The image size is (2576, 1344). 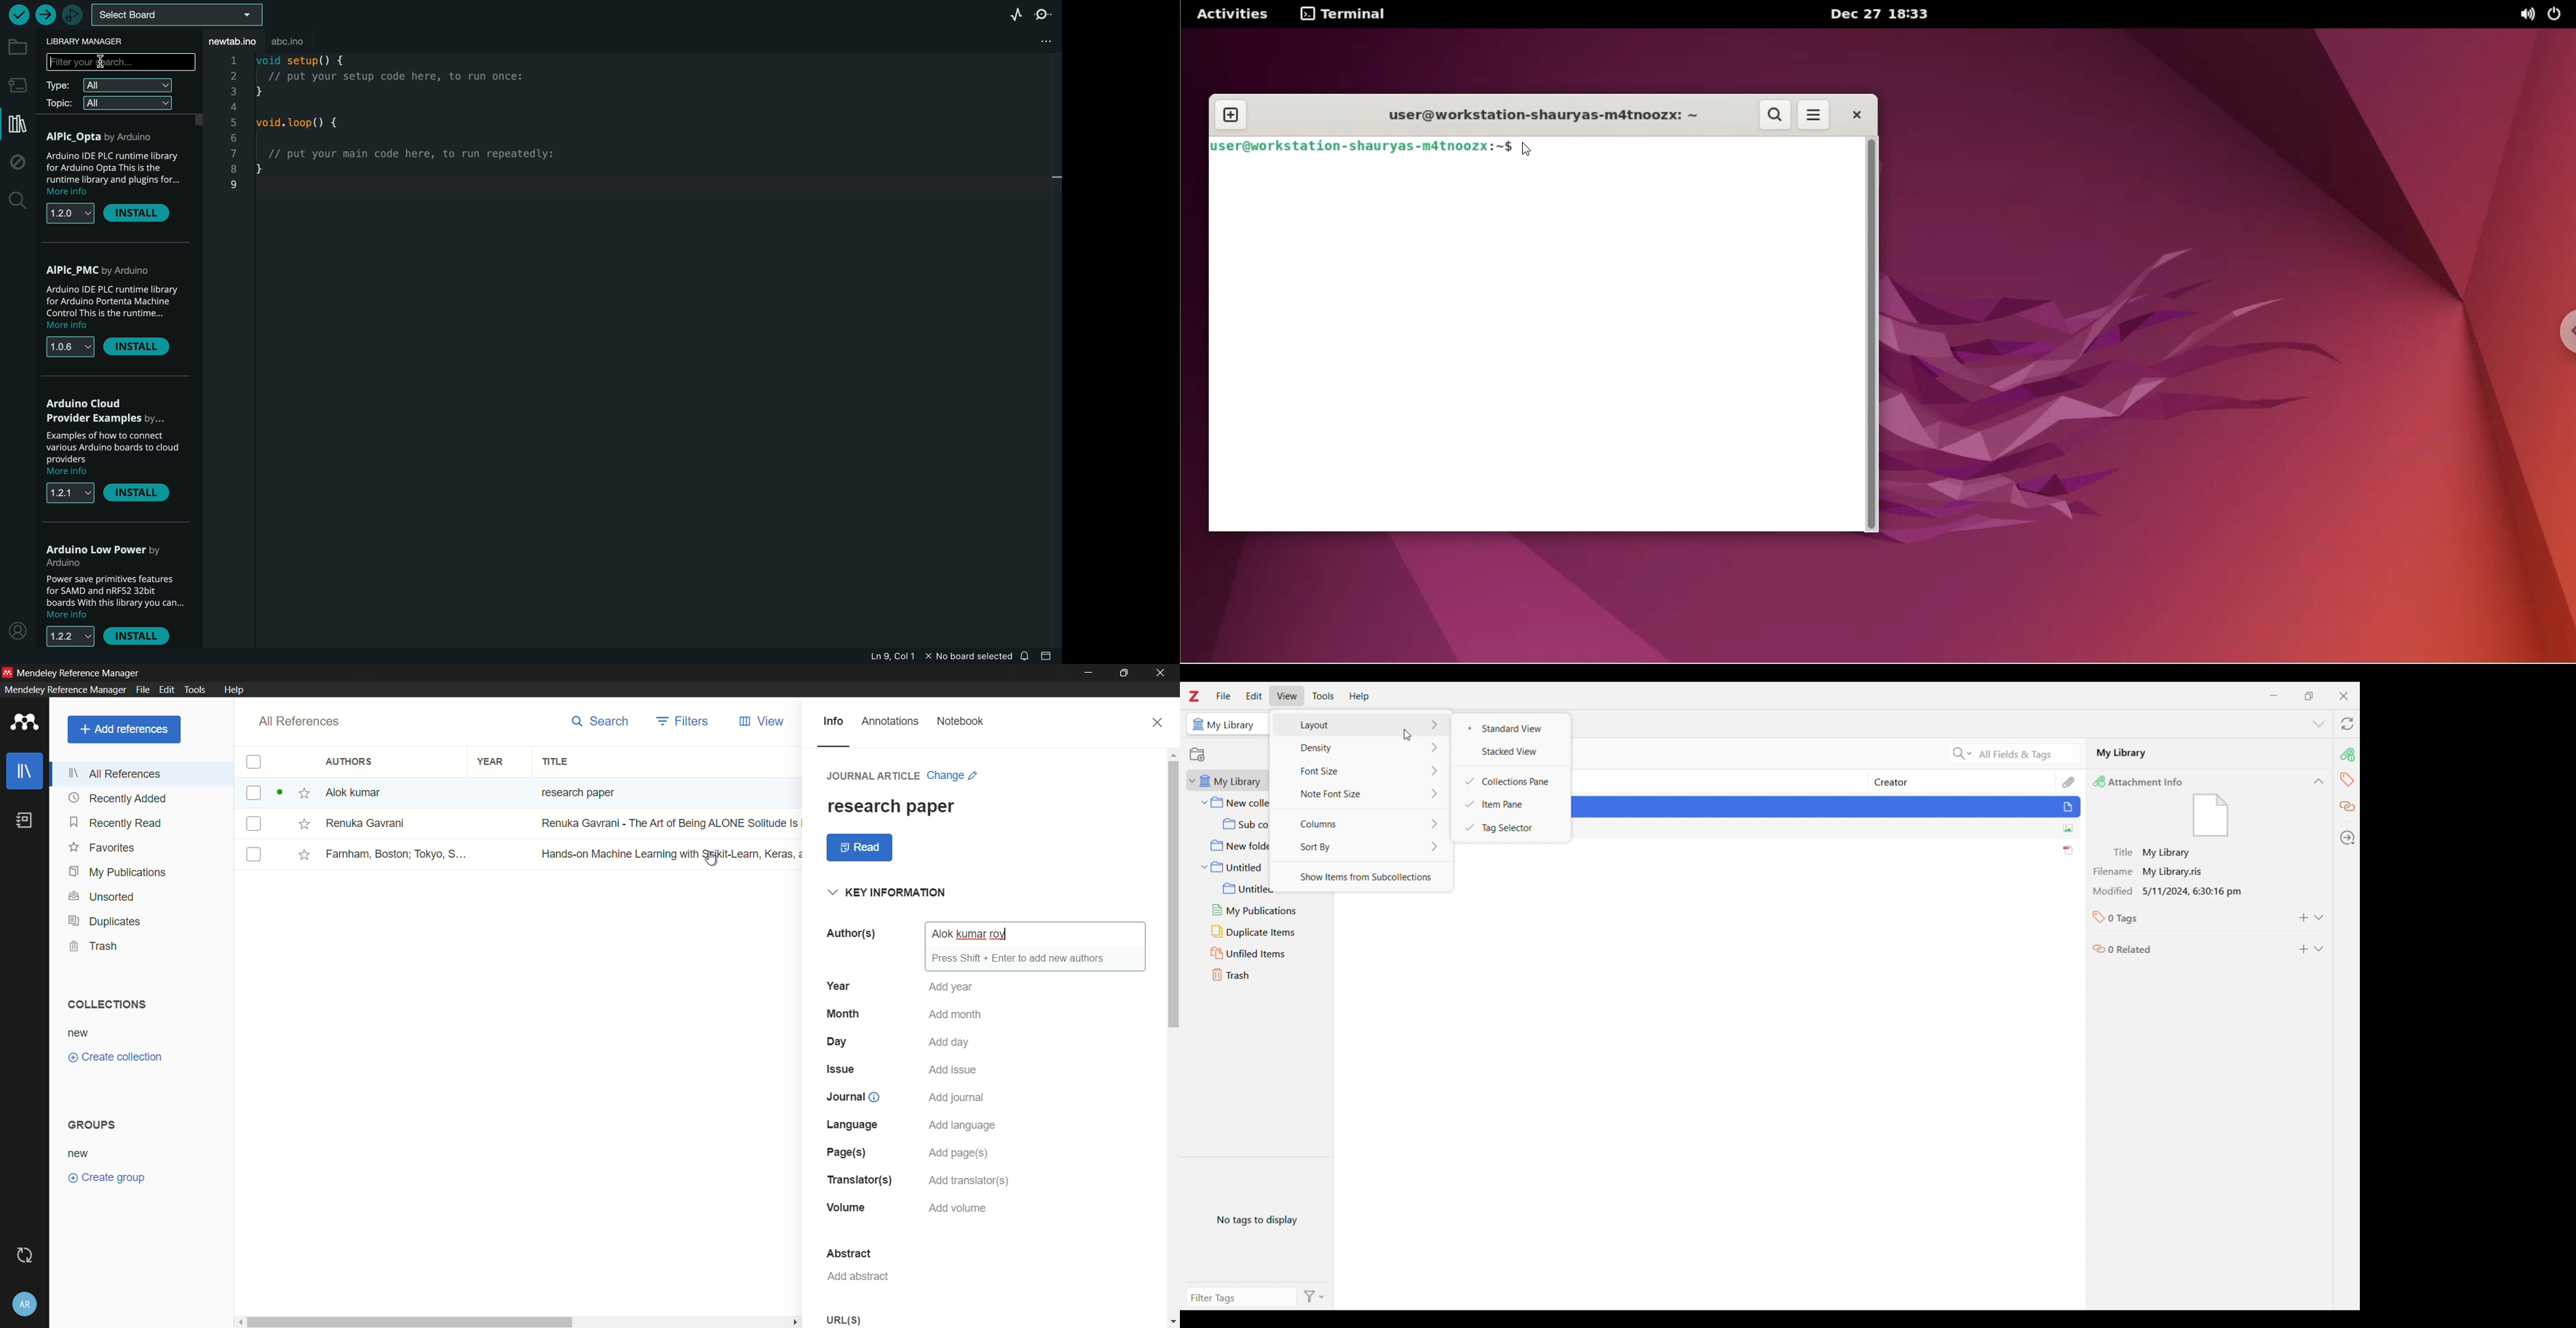 I want to click on 0 related, so click(x=2126, y=950).